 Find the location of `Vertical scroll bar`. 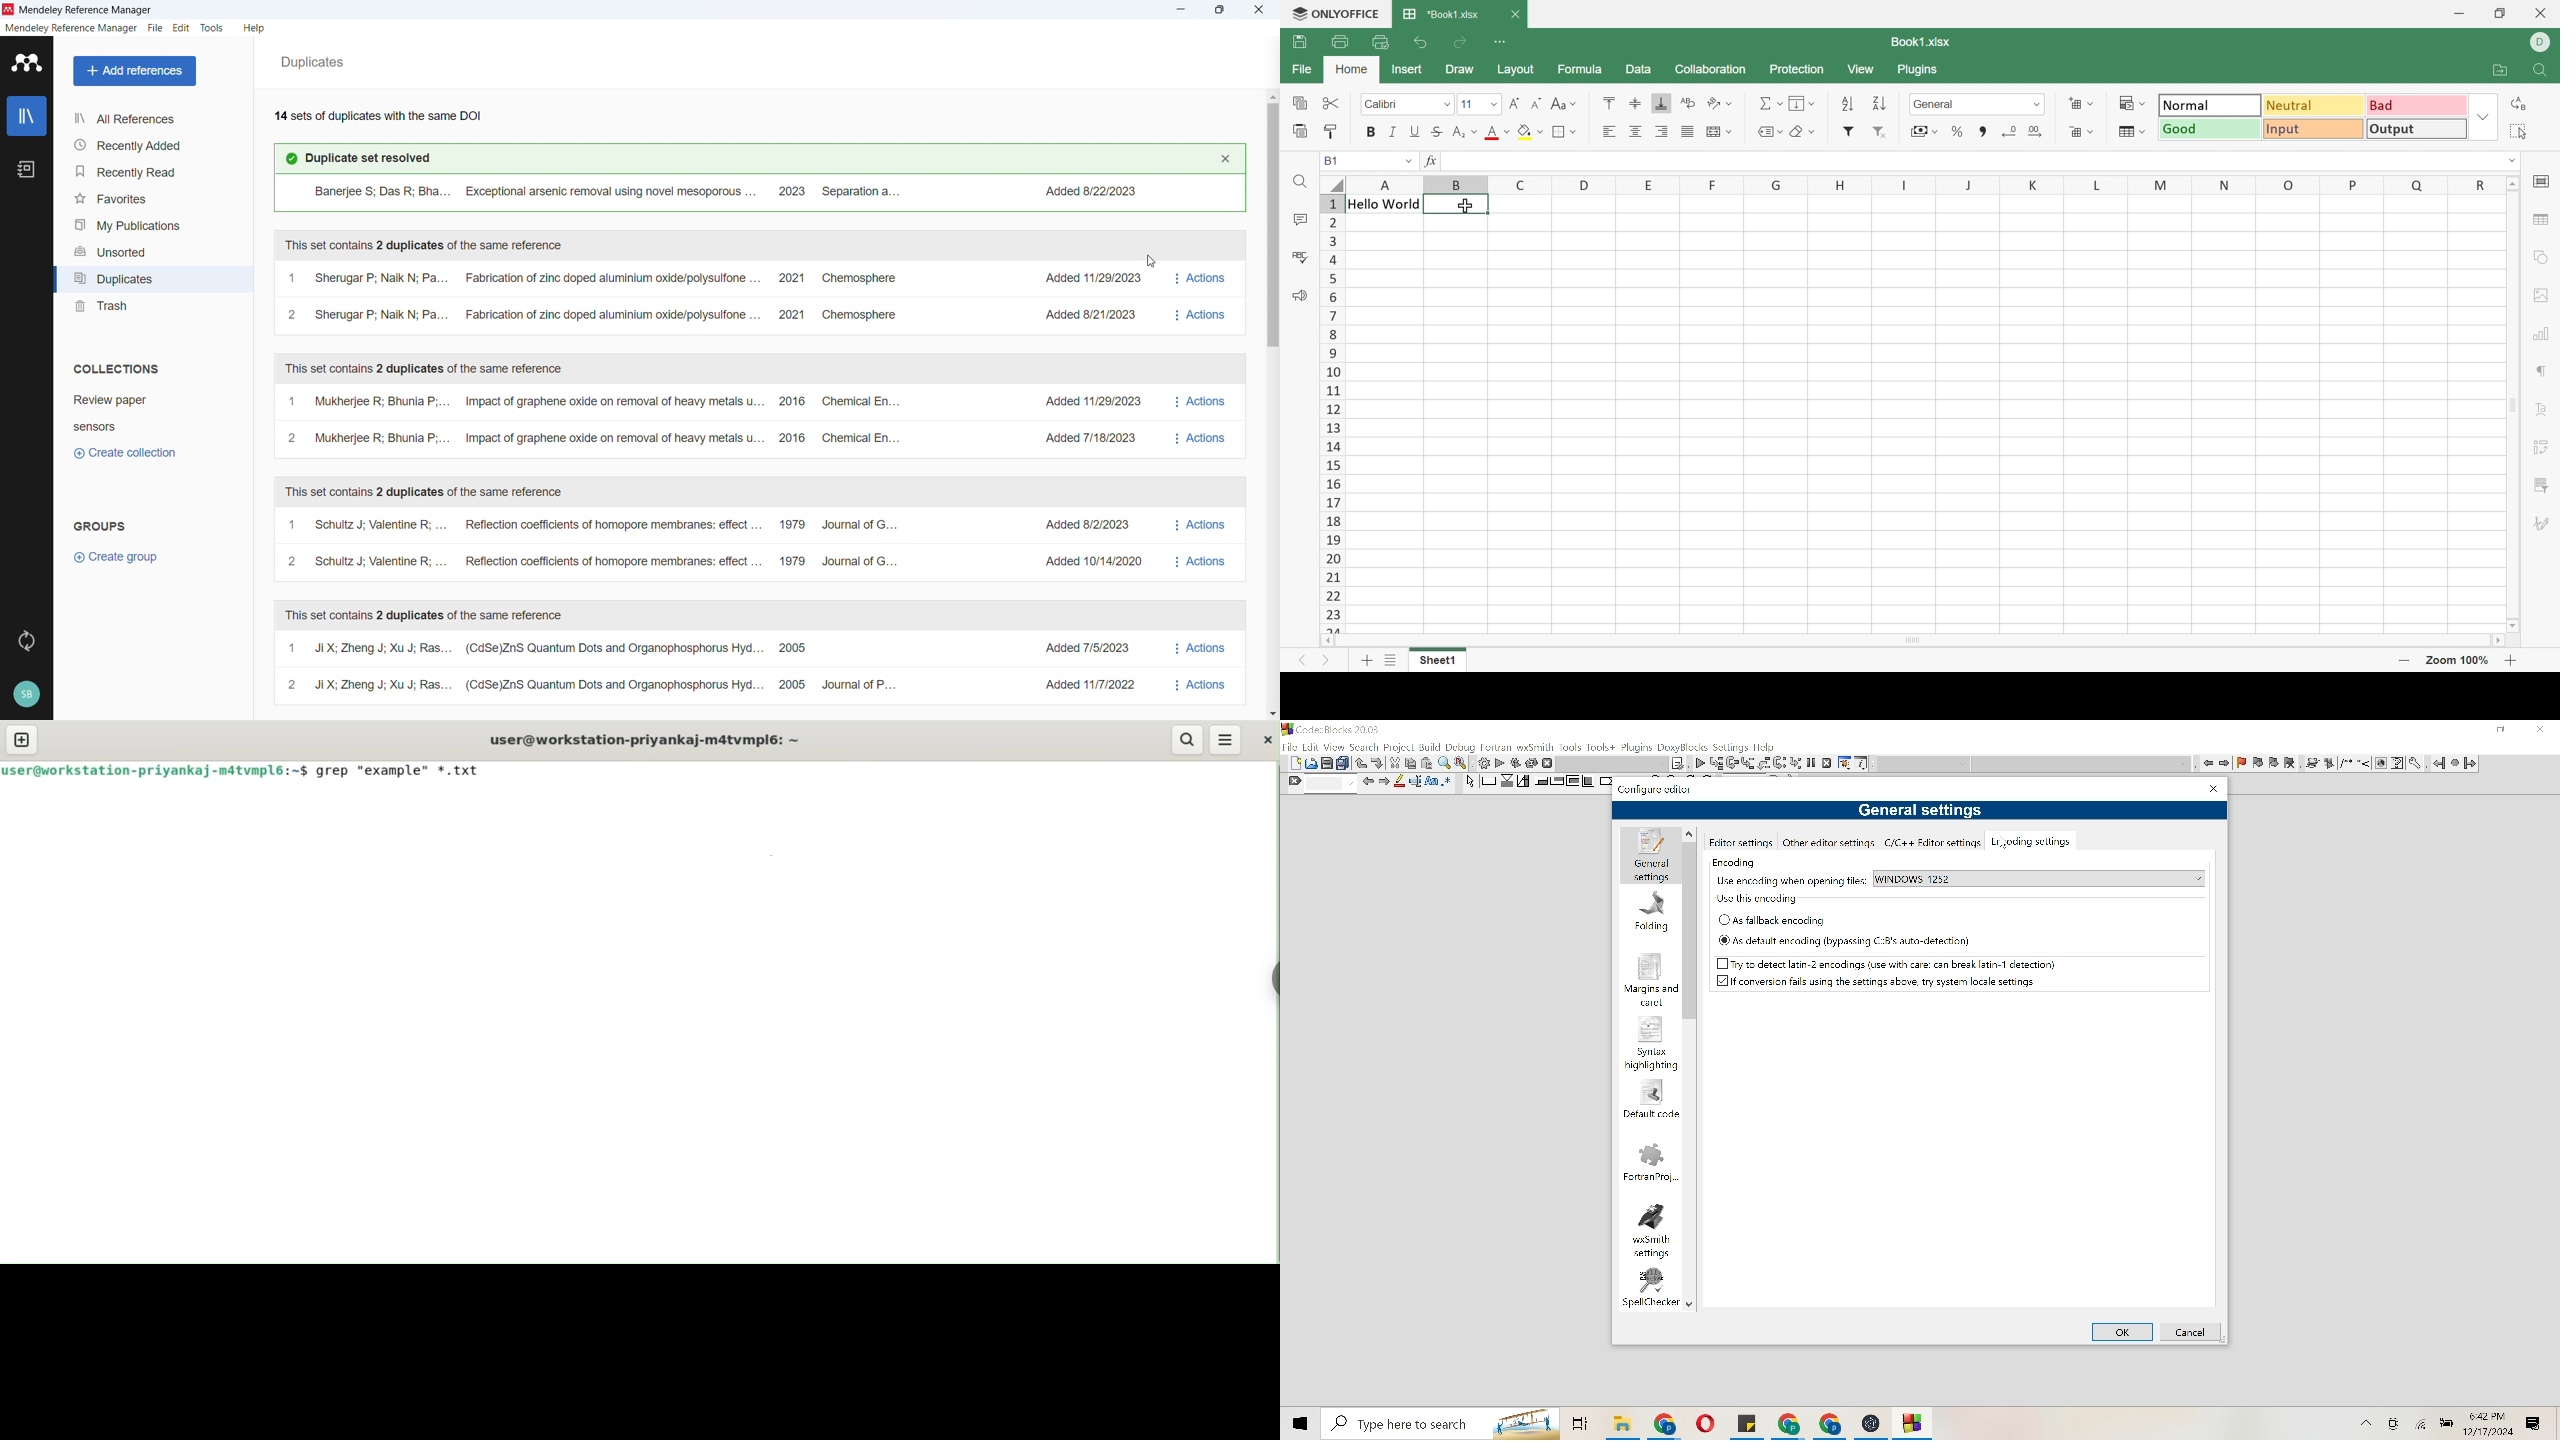

Vertical scroll bar is located at coordinates (1692, 1068).